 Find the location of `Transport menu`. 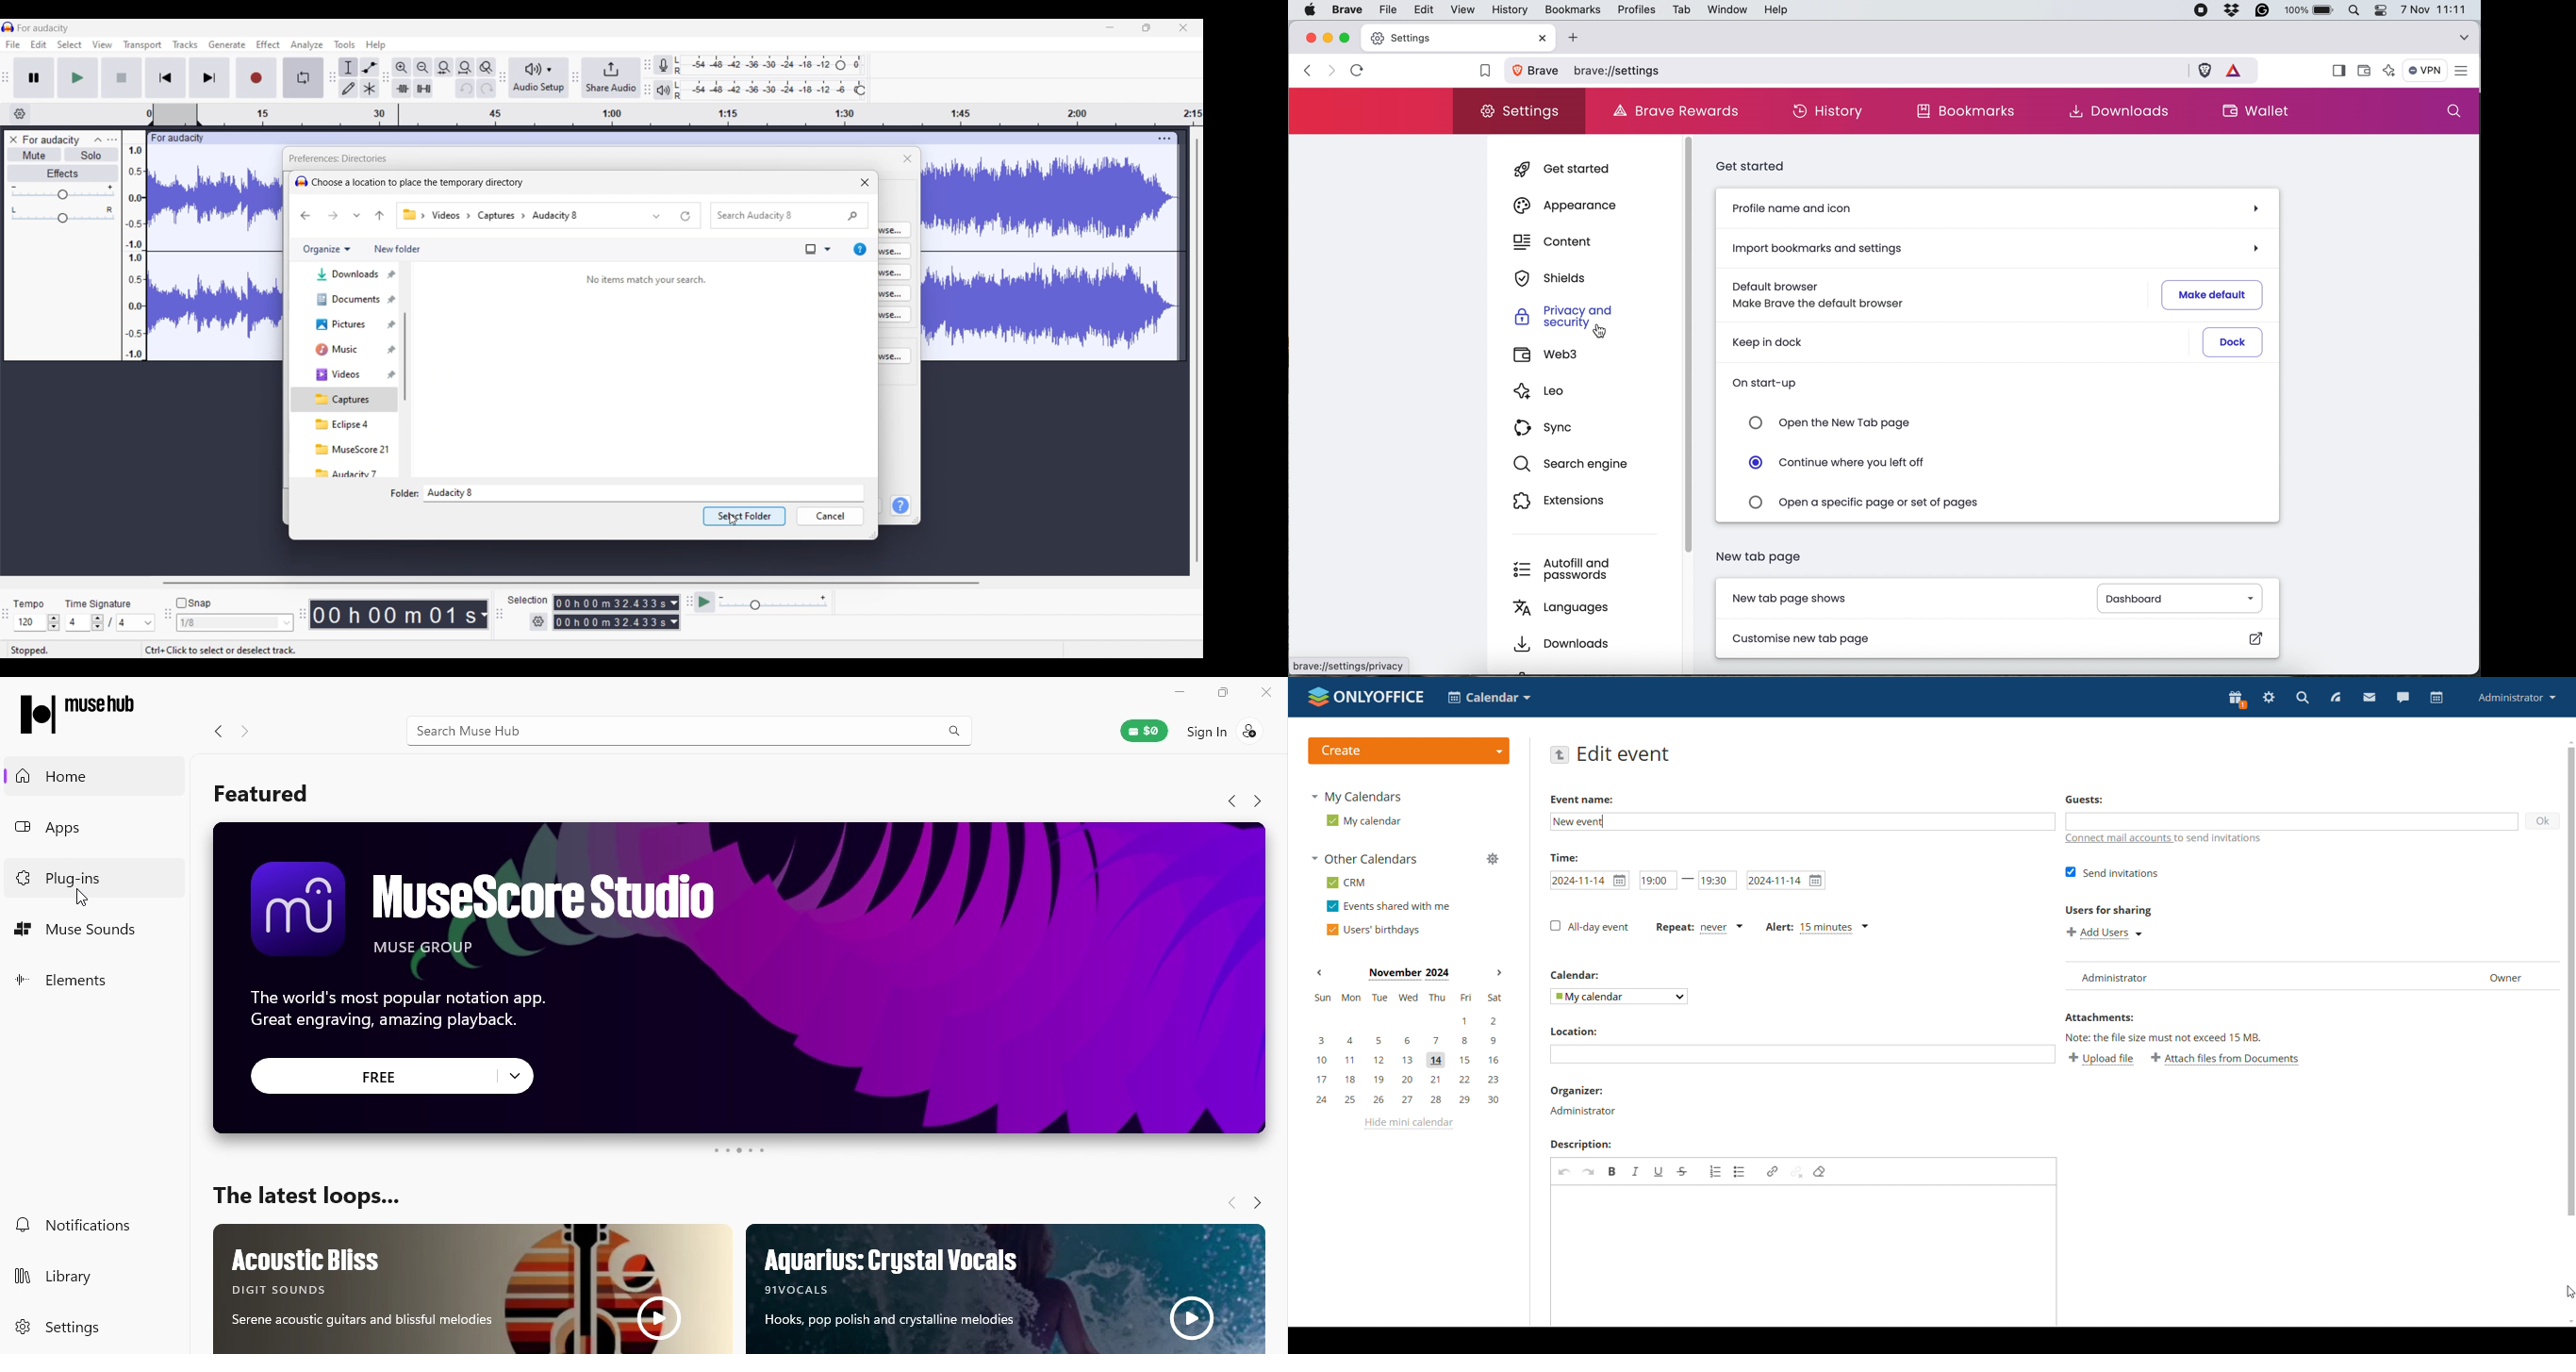

Transport menu is located at coordinates (143, 45).